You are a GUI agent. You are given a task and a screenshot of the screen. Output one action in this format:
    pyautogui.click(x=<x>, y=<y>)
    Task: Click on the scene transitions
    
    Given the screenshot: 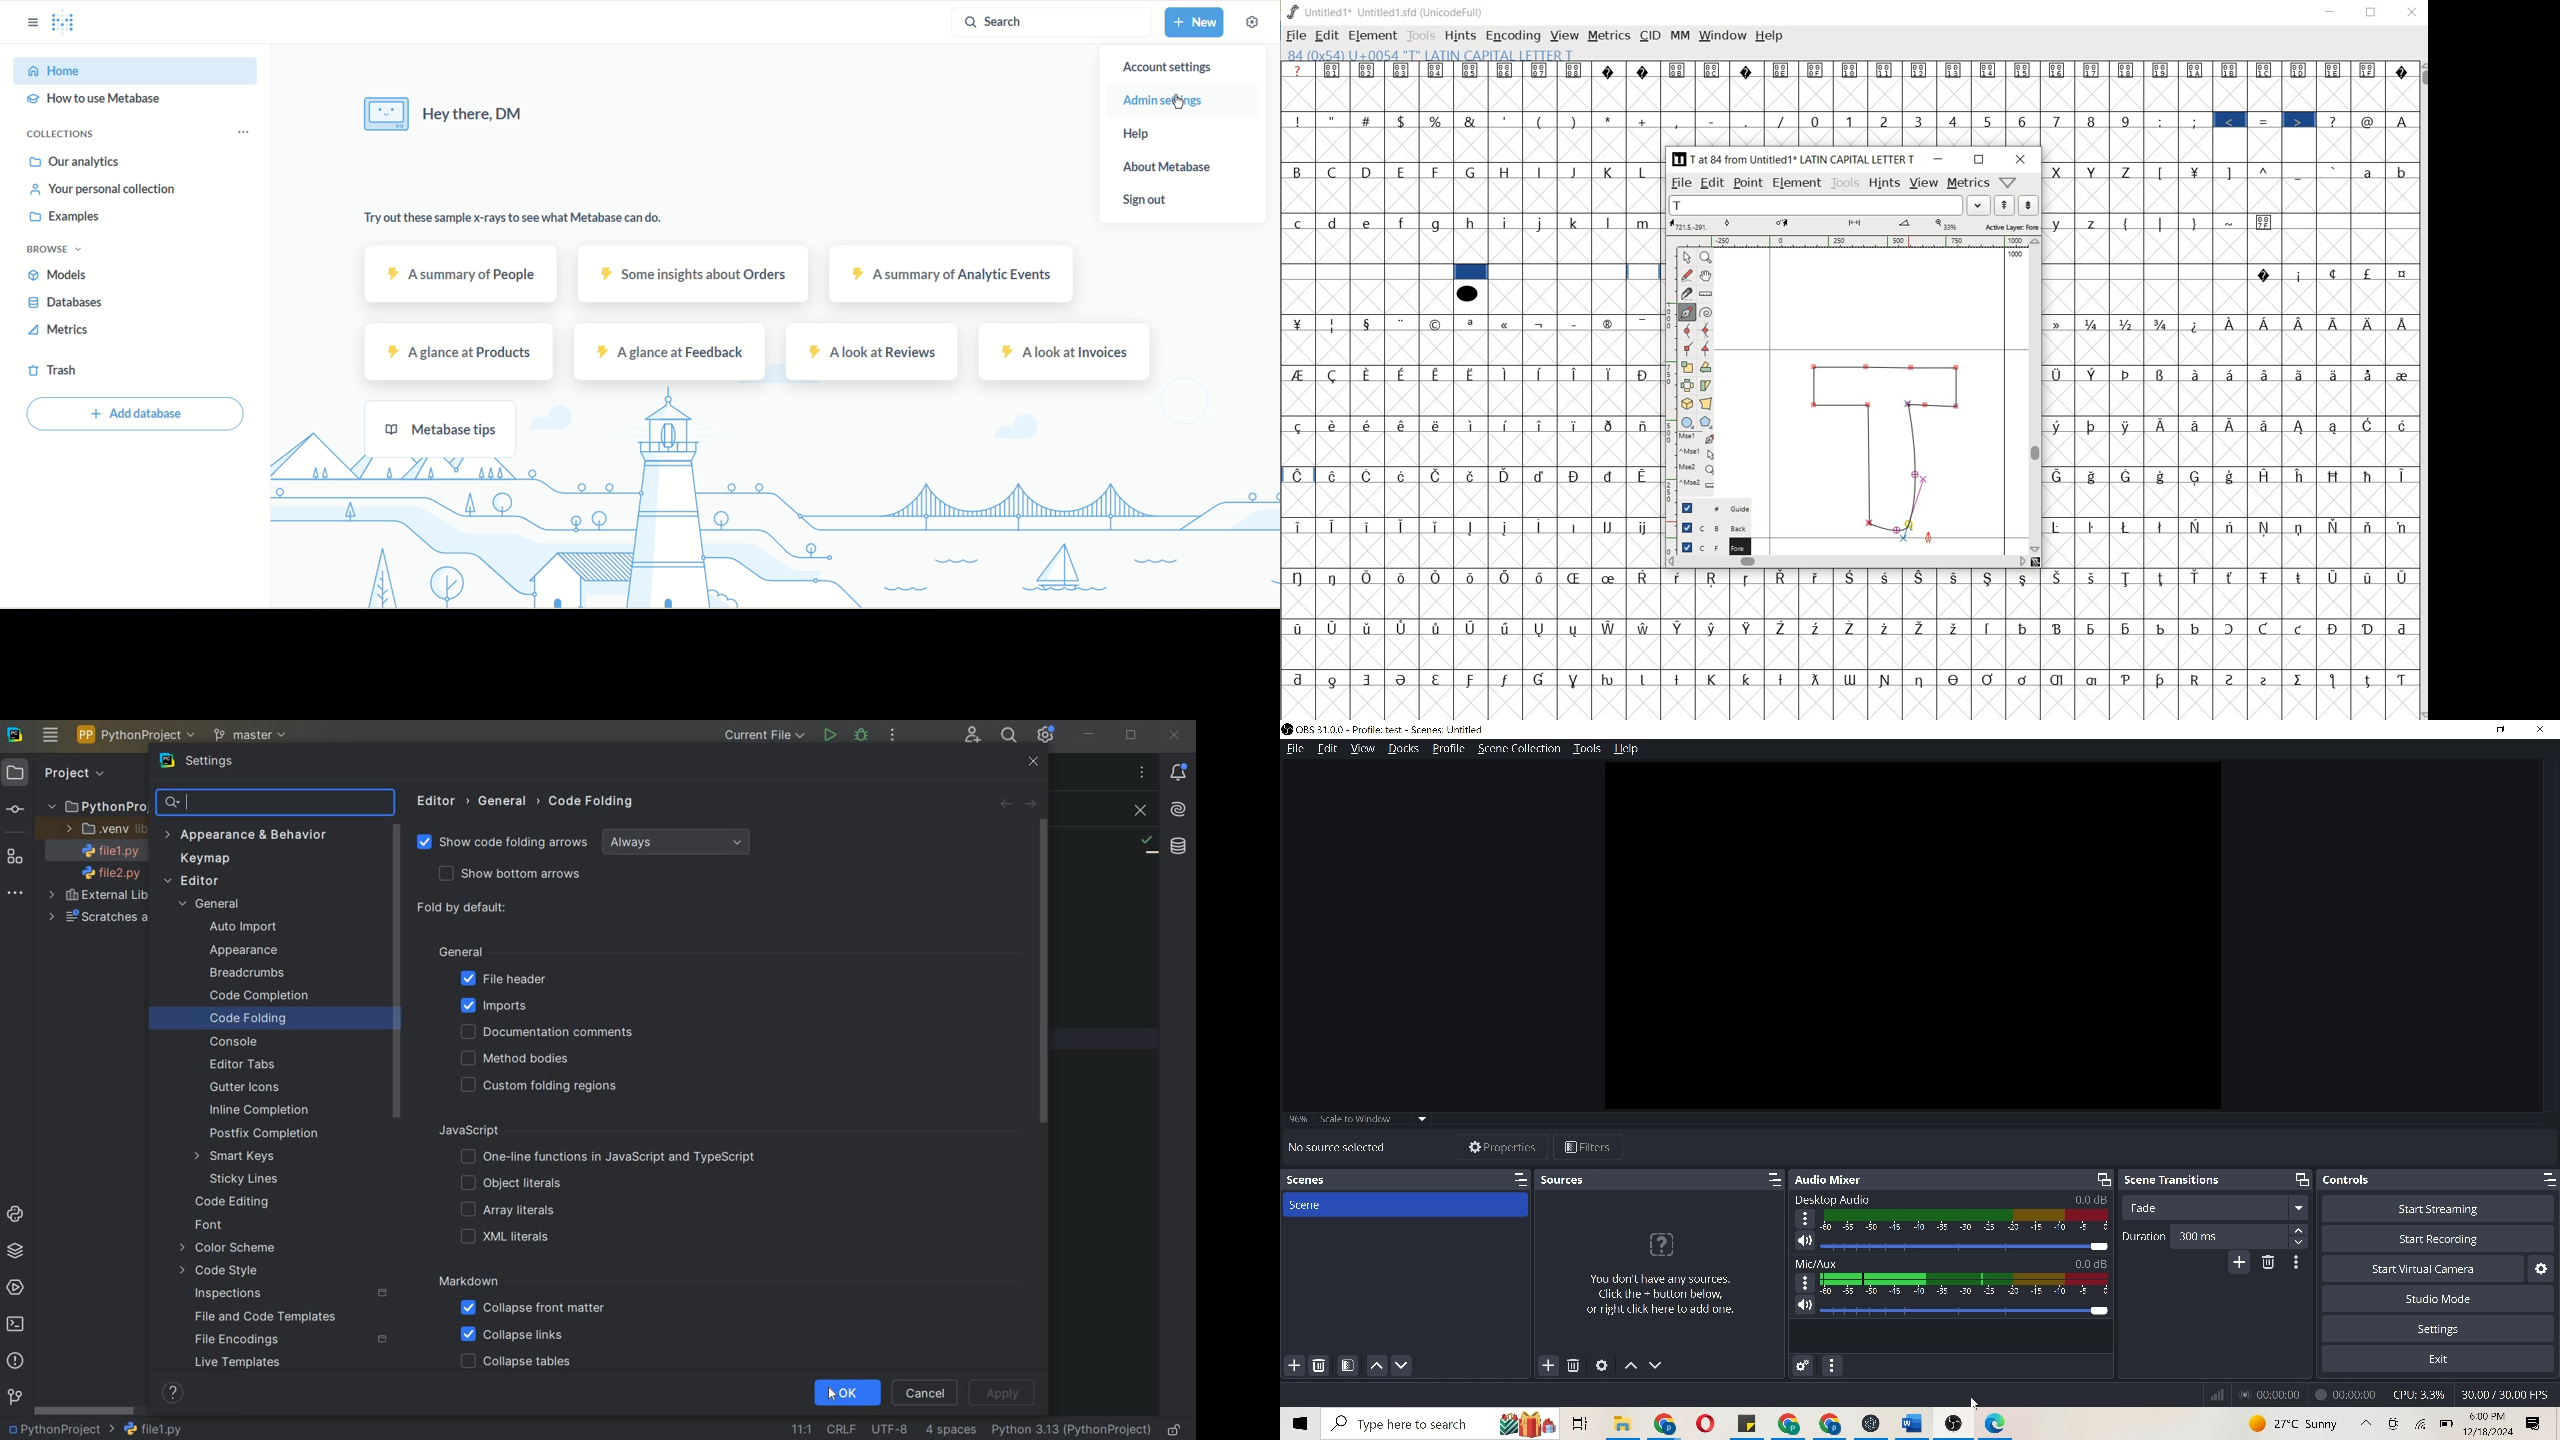 What is the action you would take?
    pyautogui.click(x=2177, y=1180)
    